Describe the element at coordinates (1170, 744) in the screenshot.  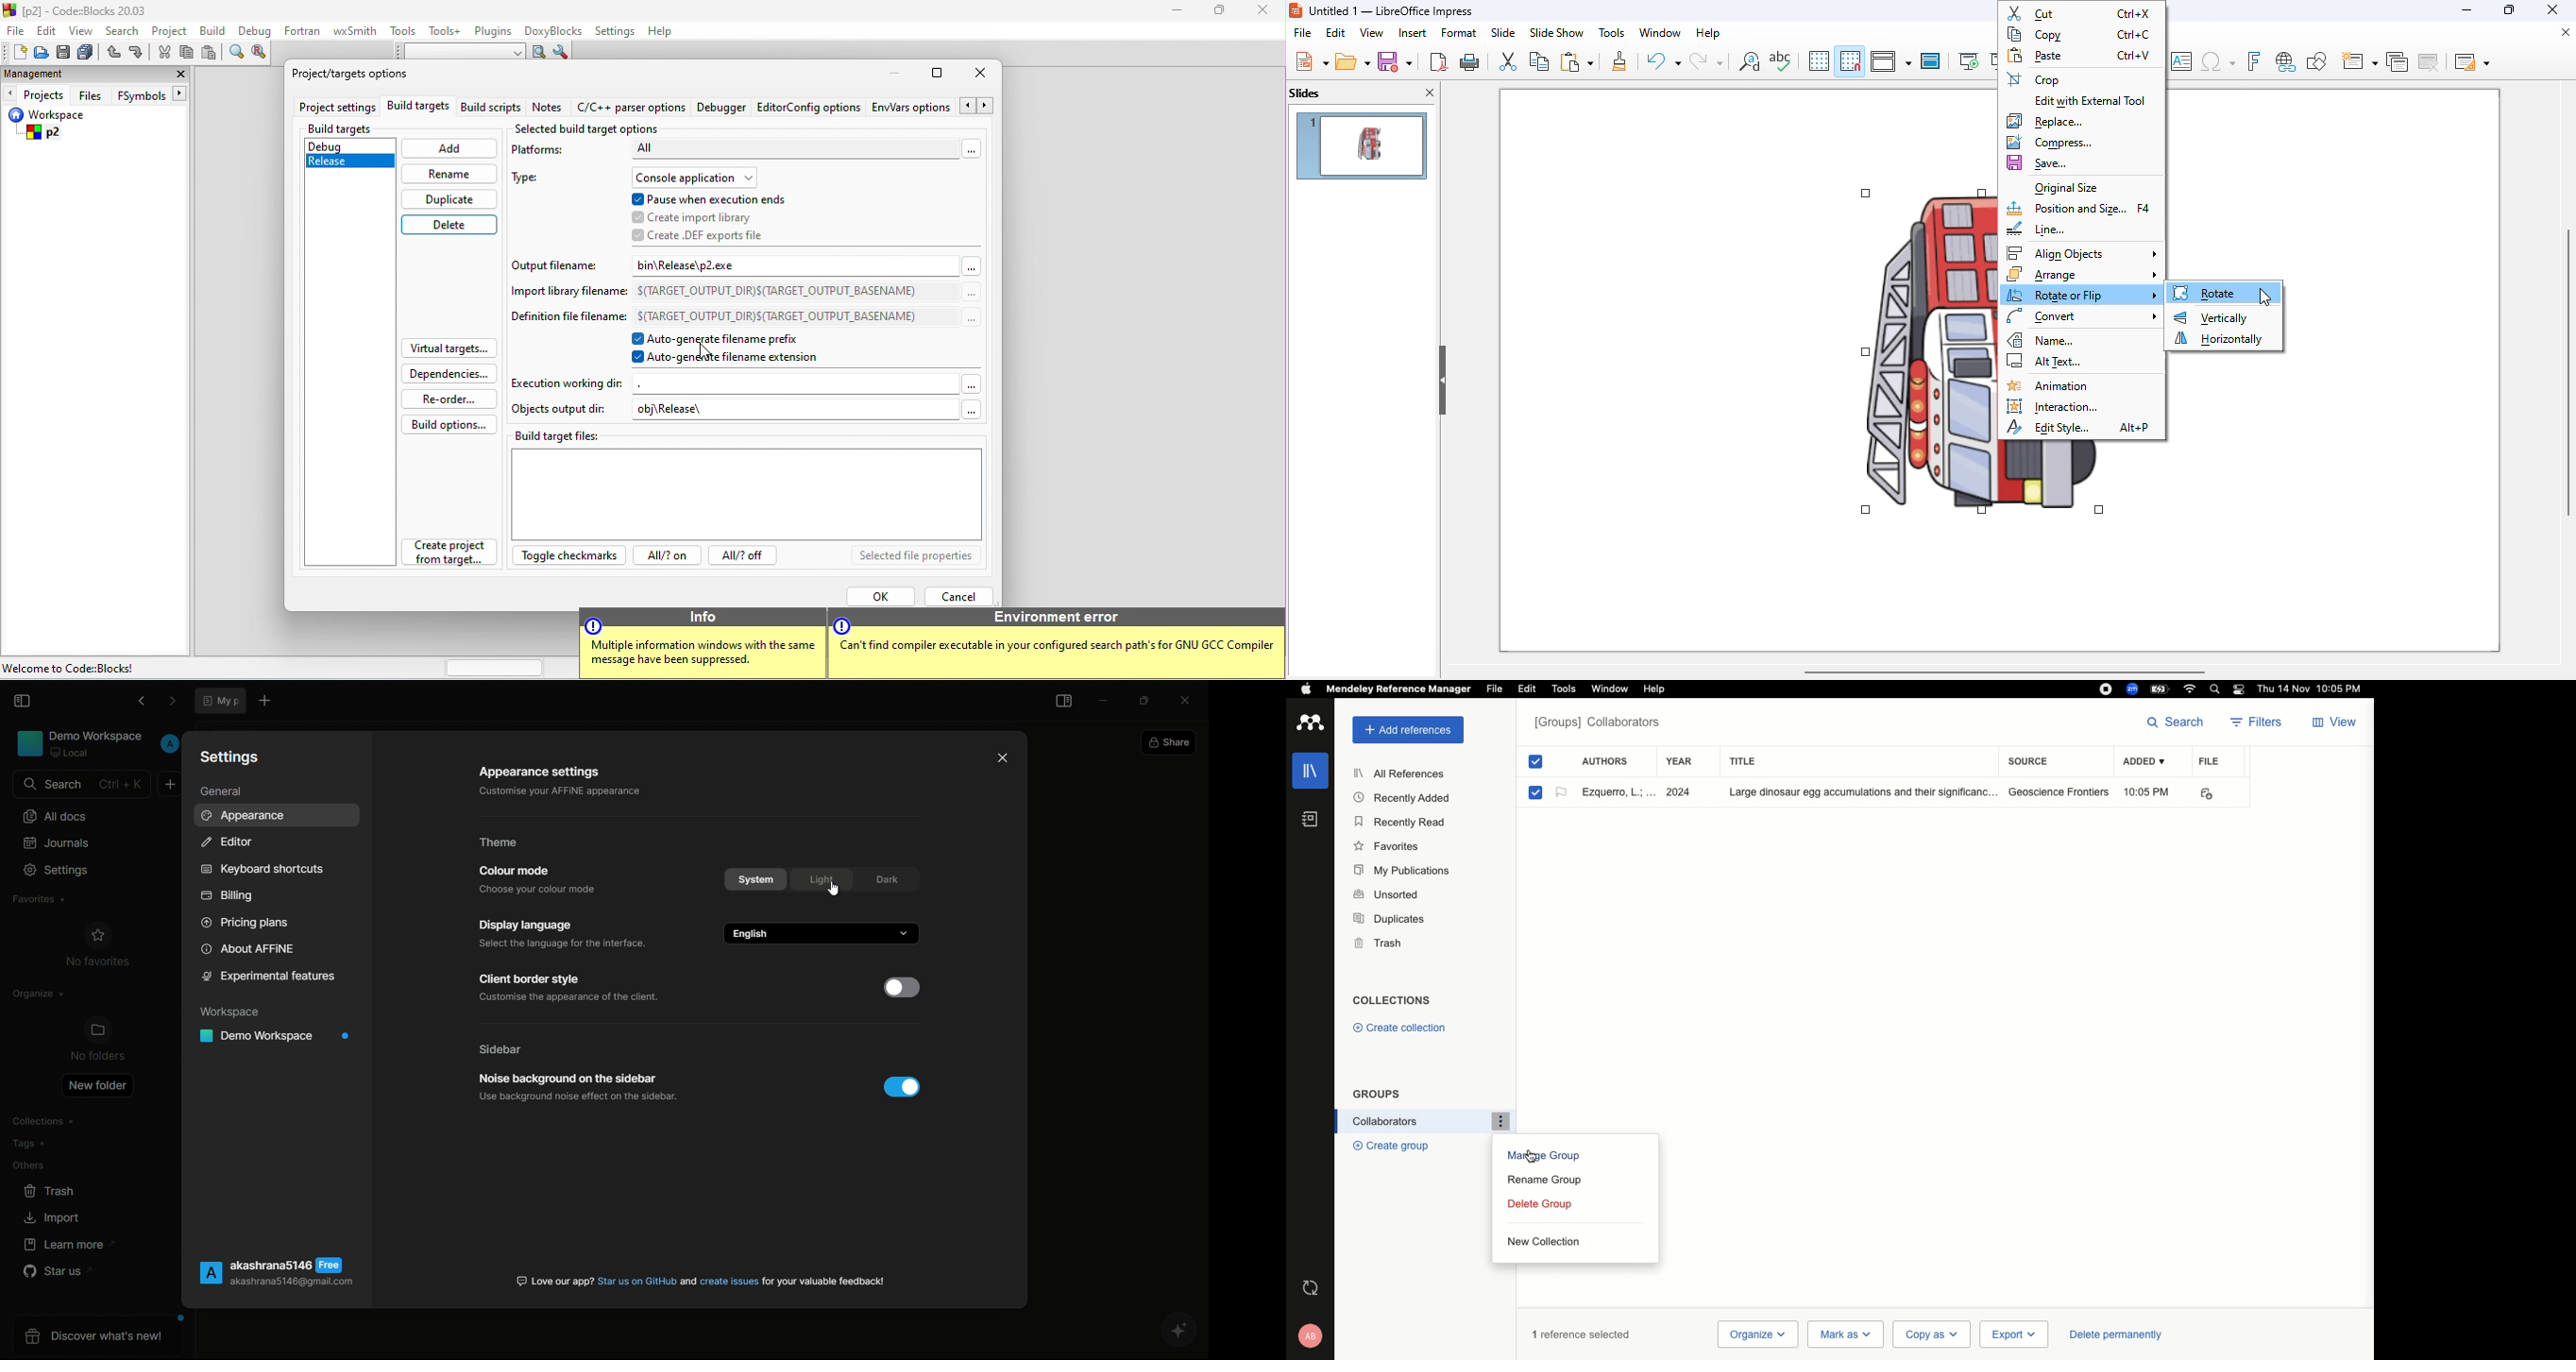
I see `share` at that location.